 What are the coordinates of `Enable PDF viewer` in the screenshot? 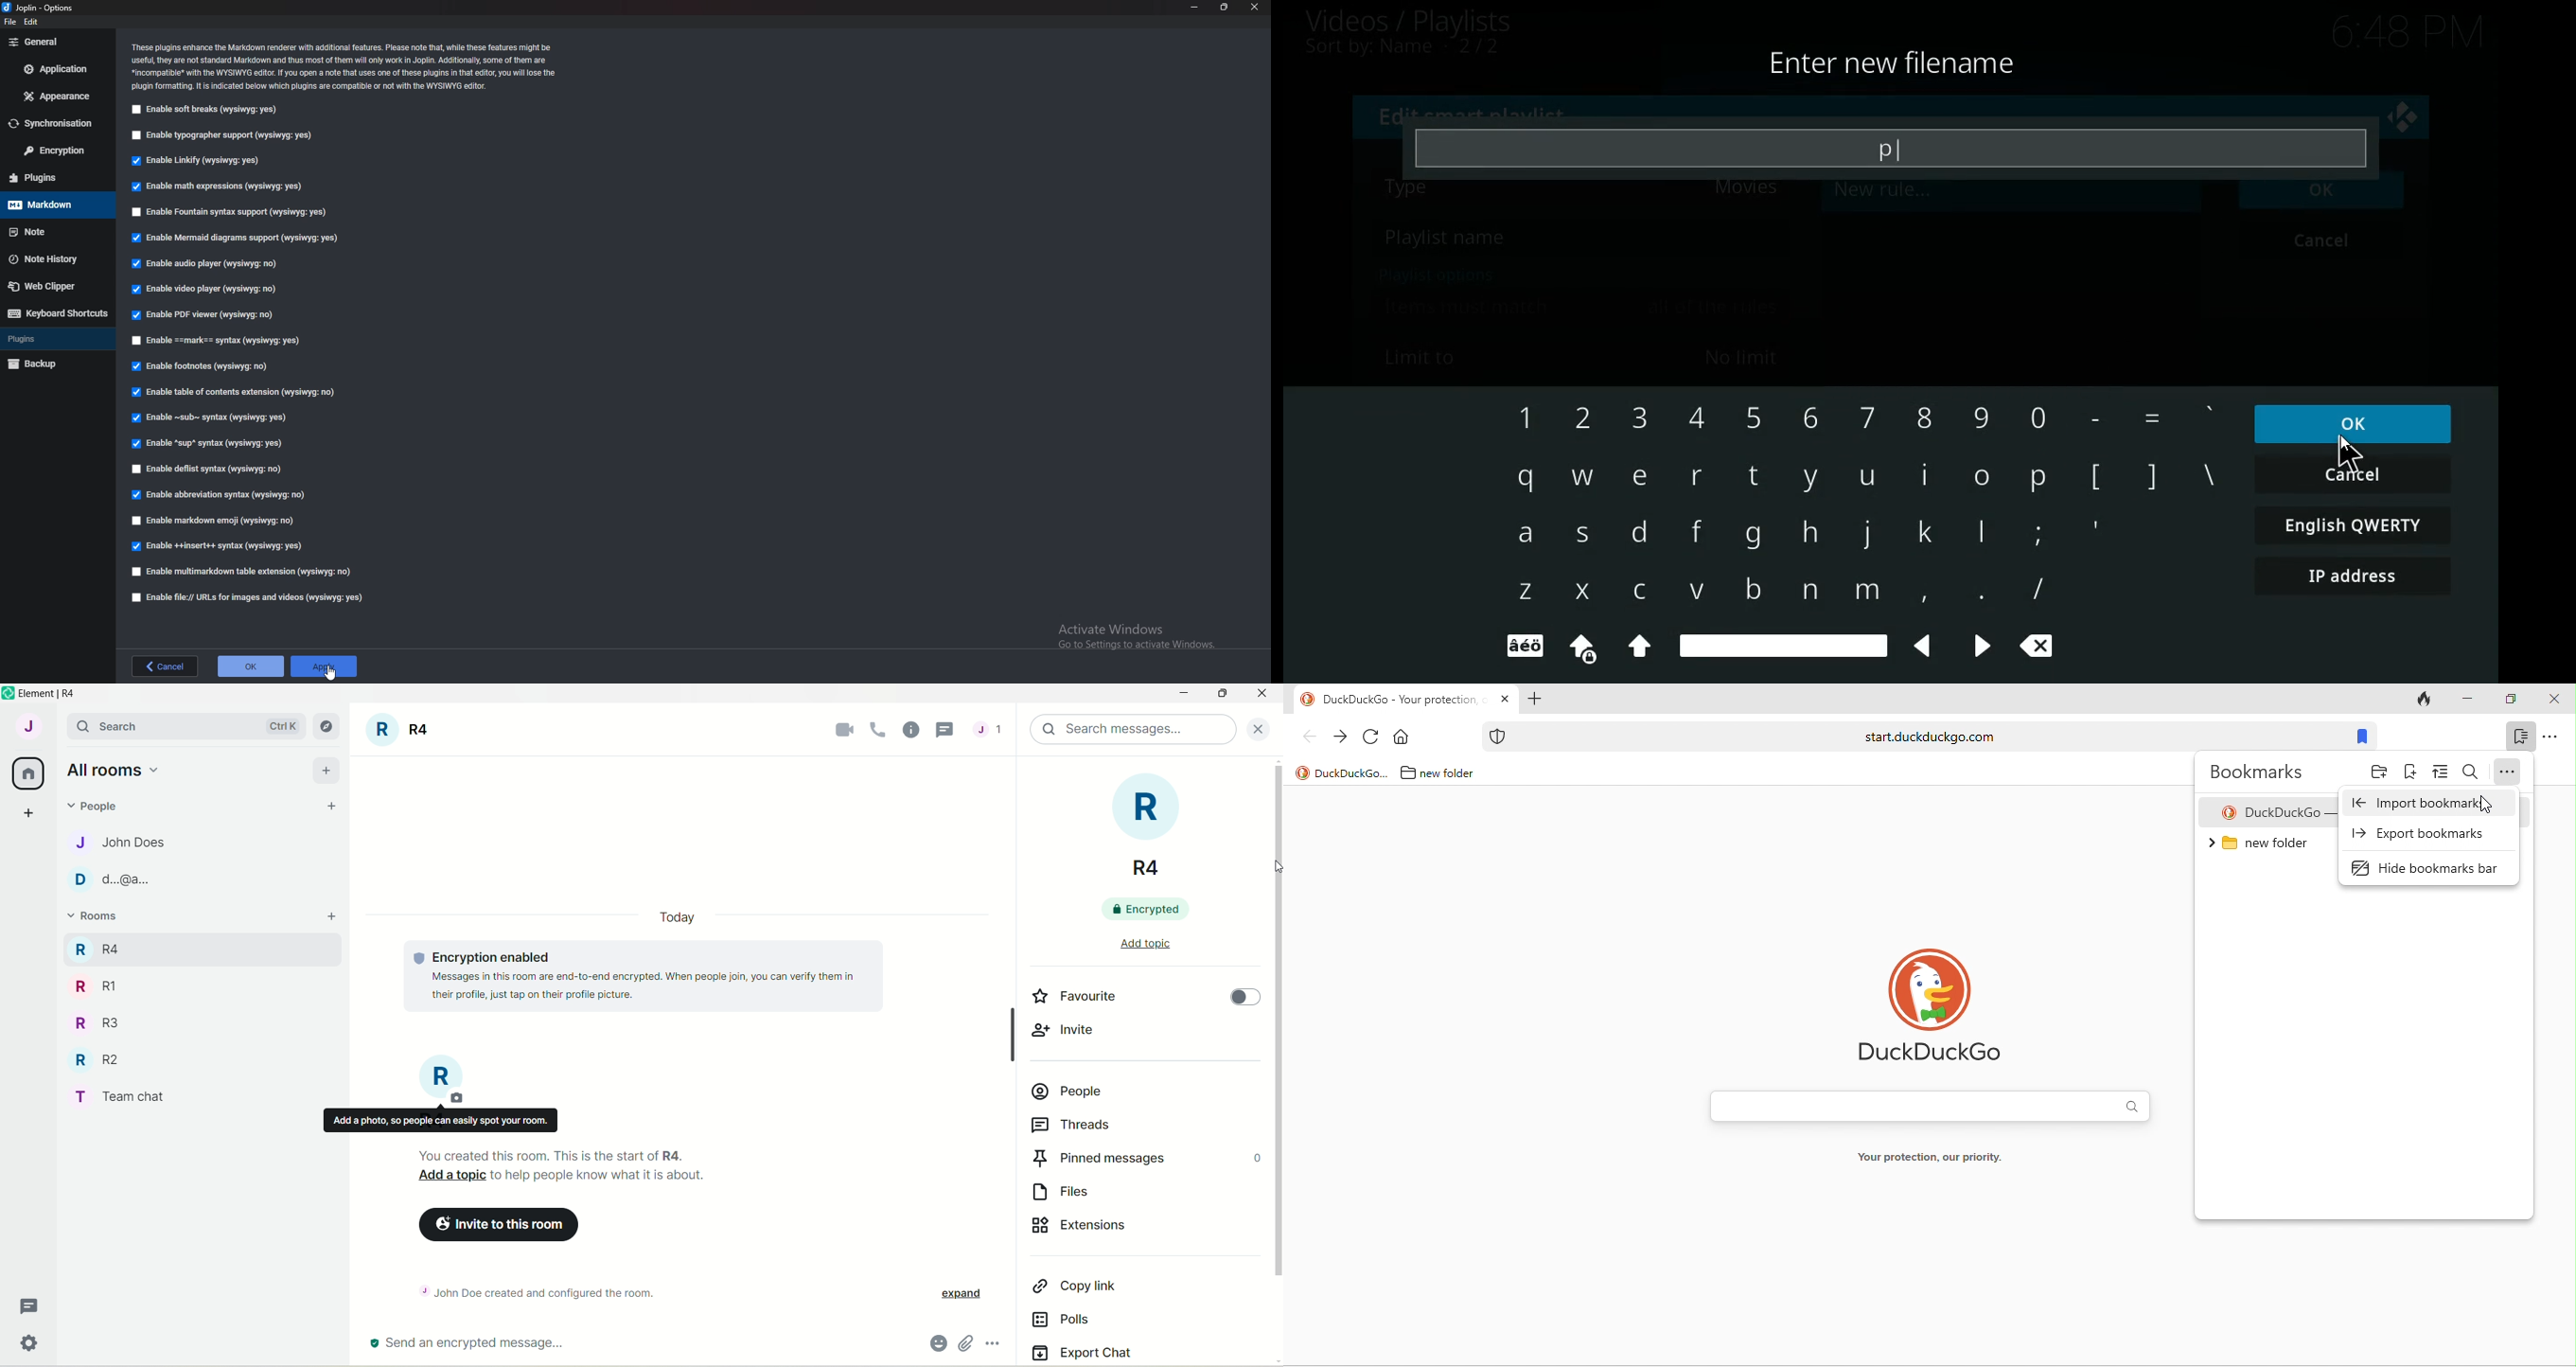 It's located at (198, 316).